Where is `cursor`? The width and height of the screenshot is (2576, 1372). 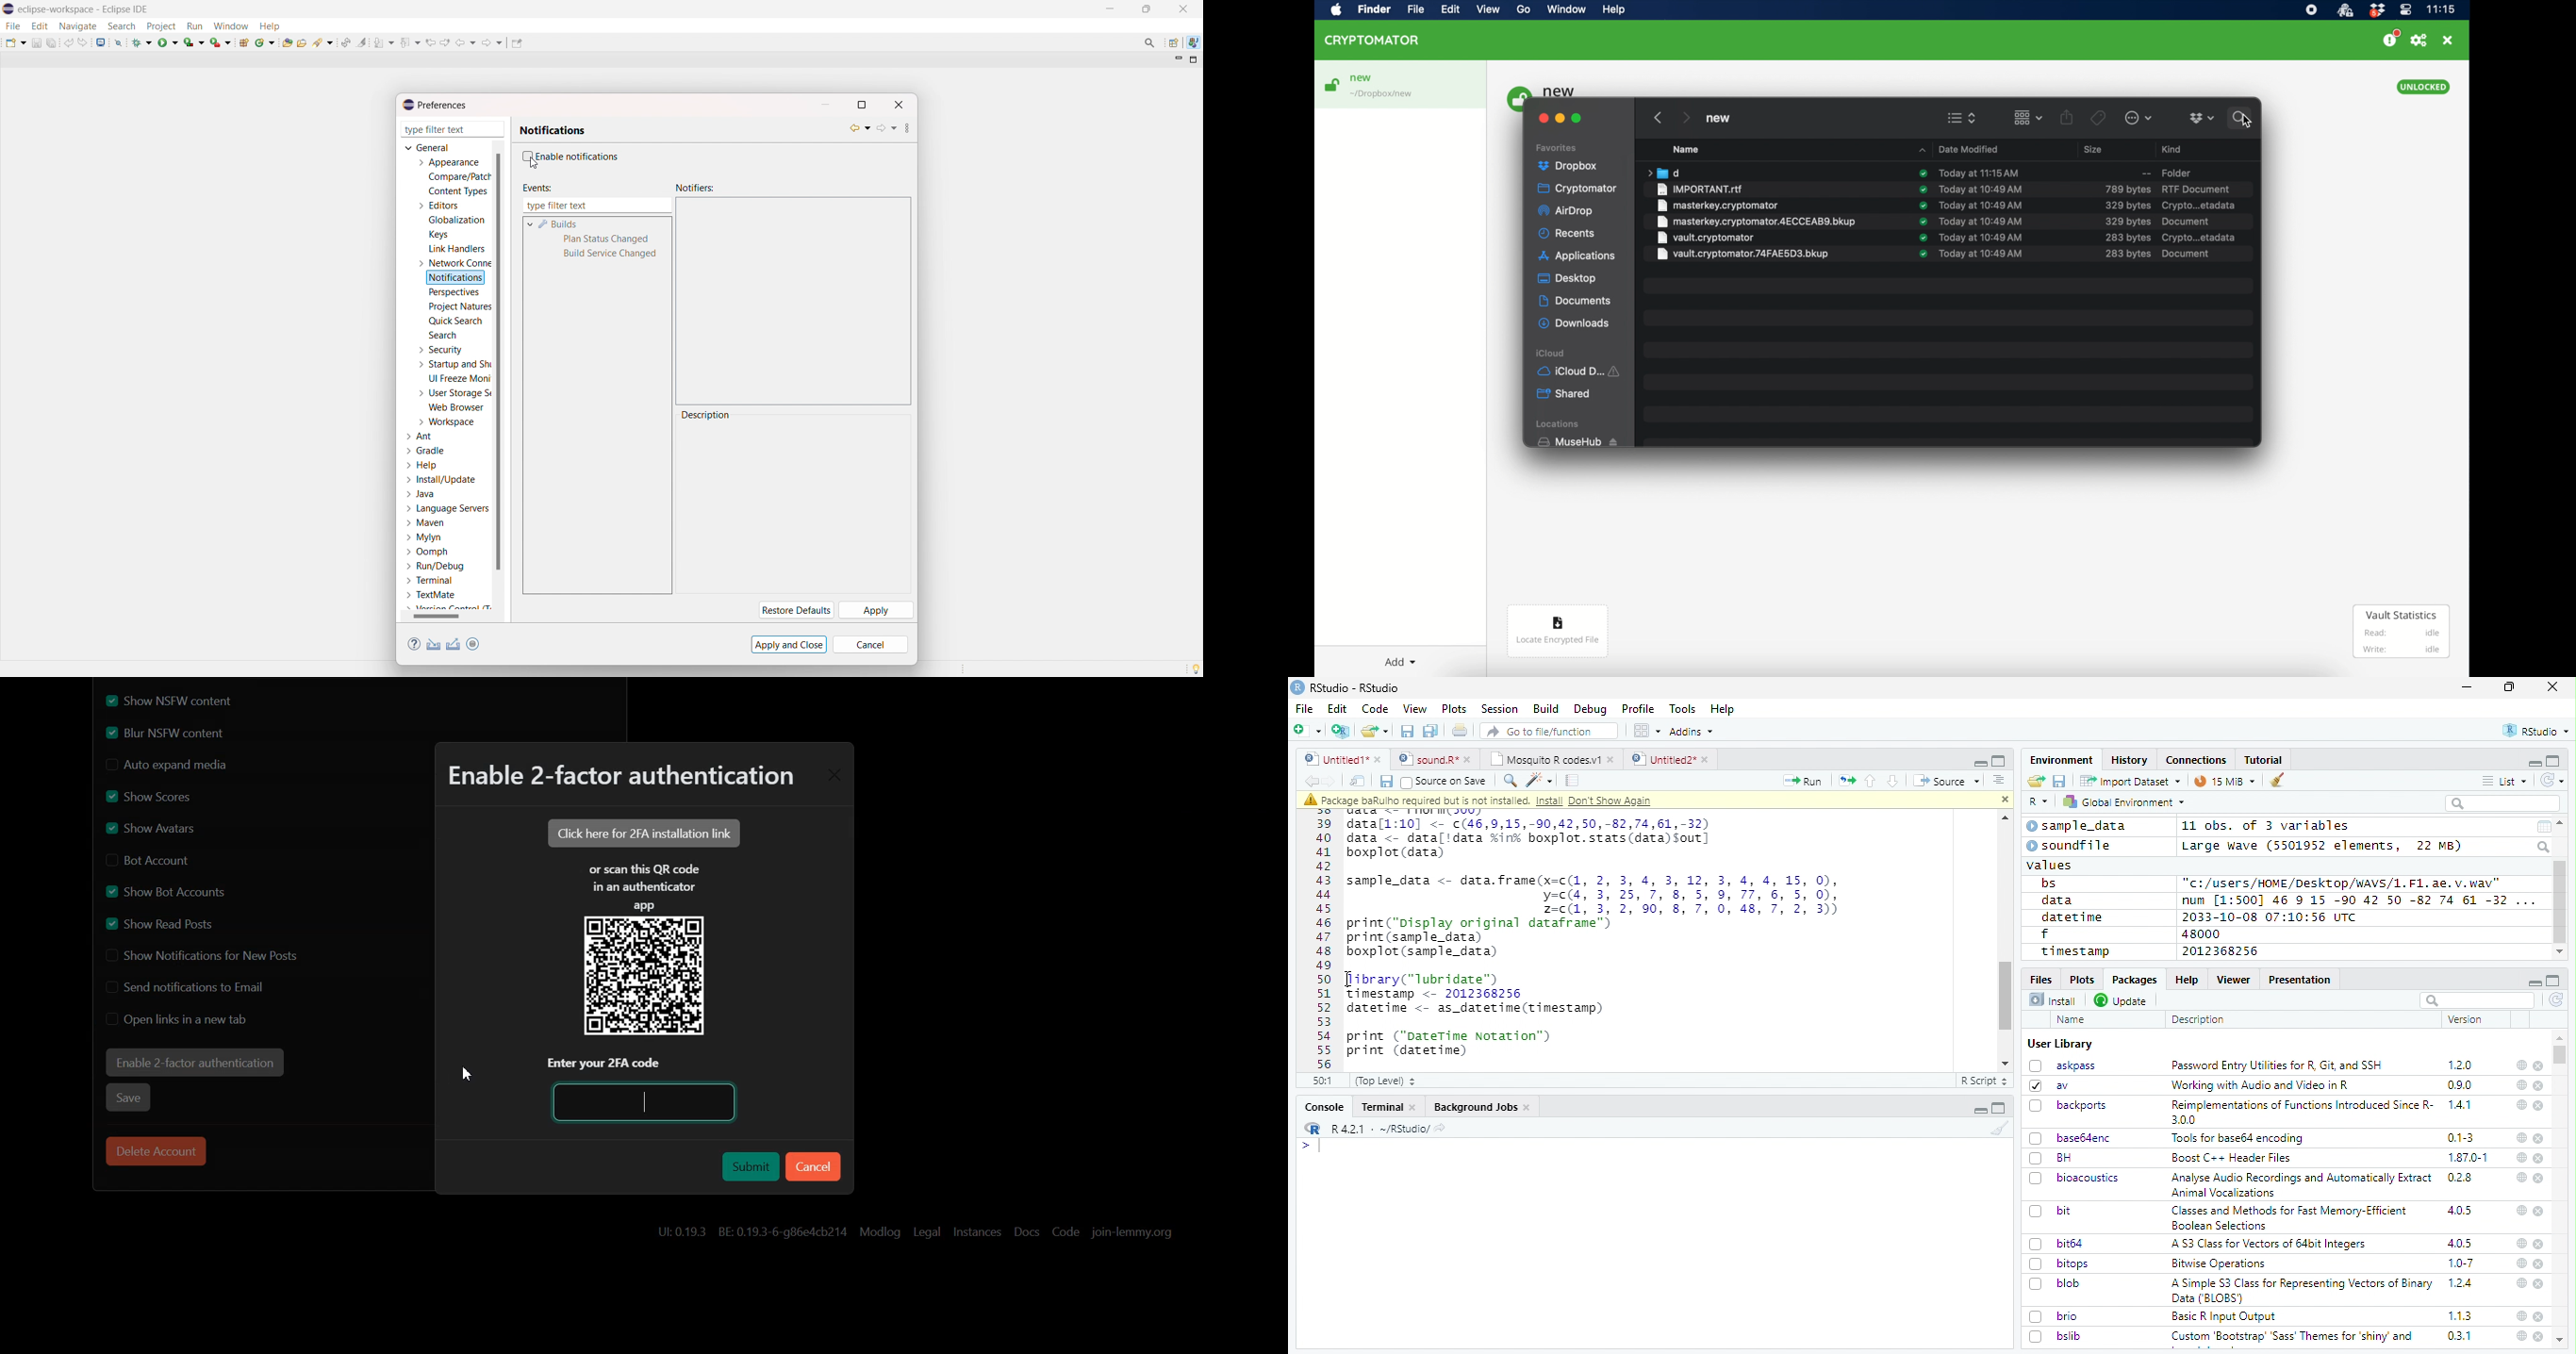
cursor is located at coordinates (1353, 980).